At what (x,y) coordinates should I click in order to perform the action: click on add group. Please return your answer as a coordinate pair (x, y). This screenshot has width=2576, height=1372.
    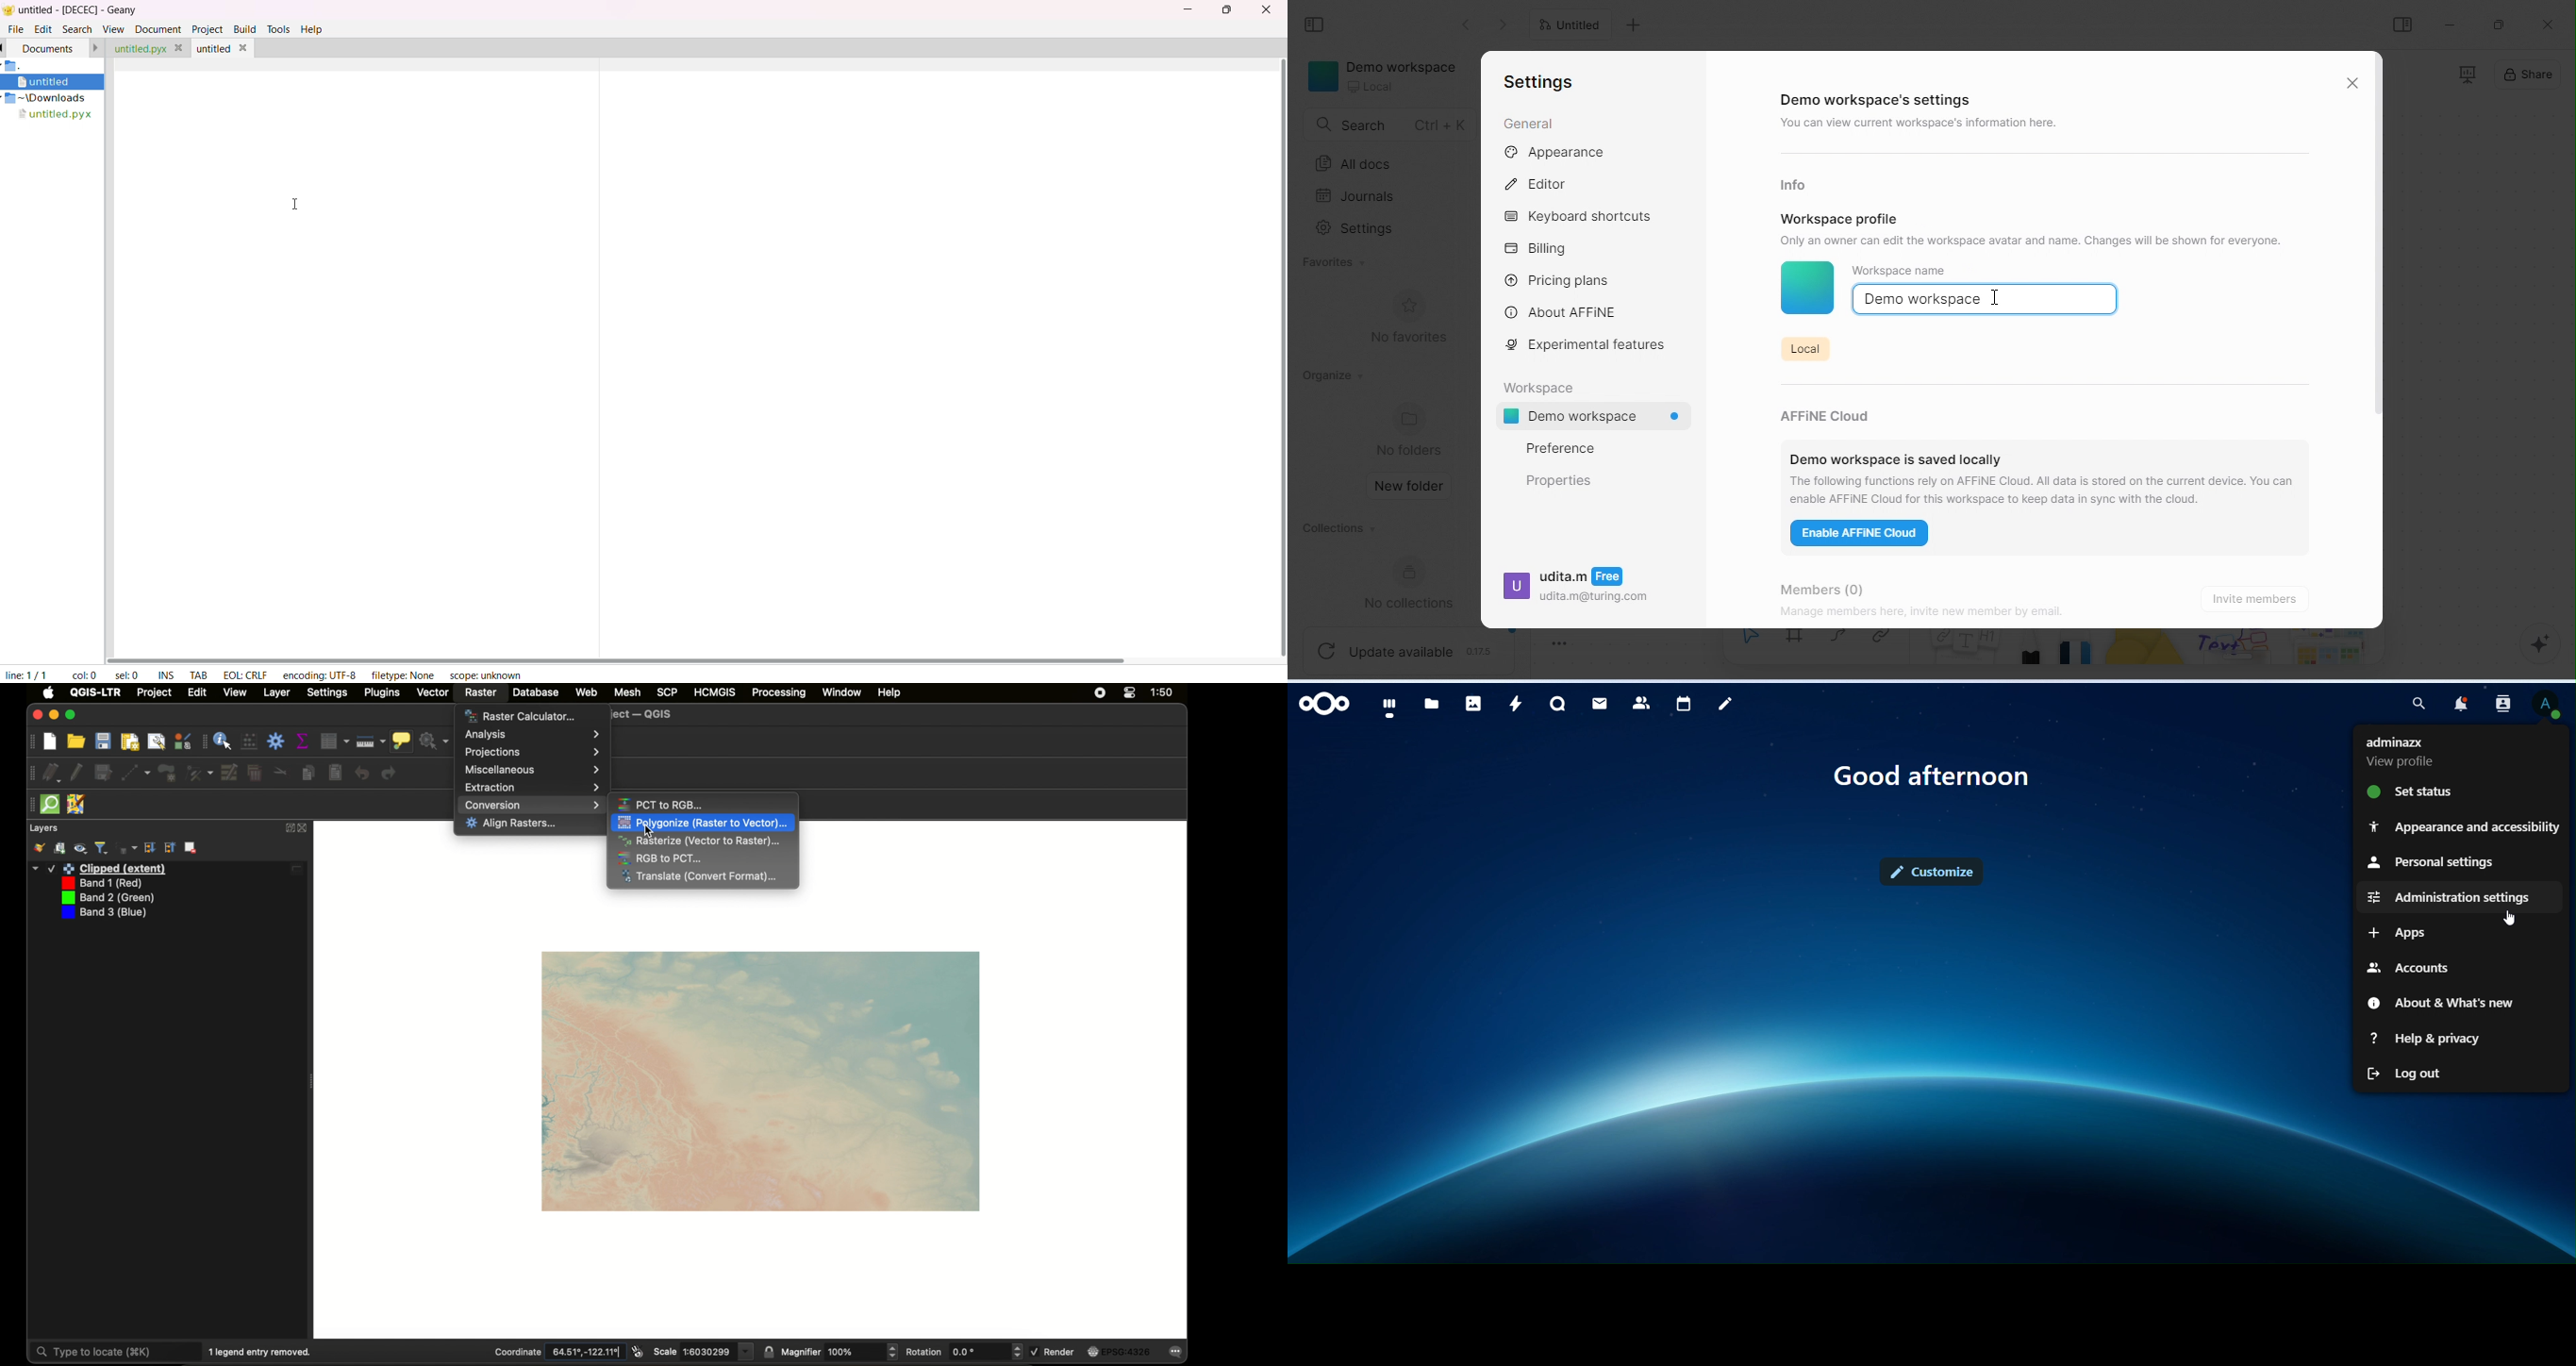
    Looking at the image, I should click on (60, 848).